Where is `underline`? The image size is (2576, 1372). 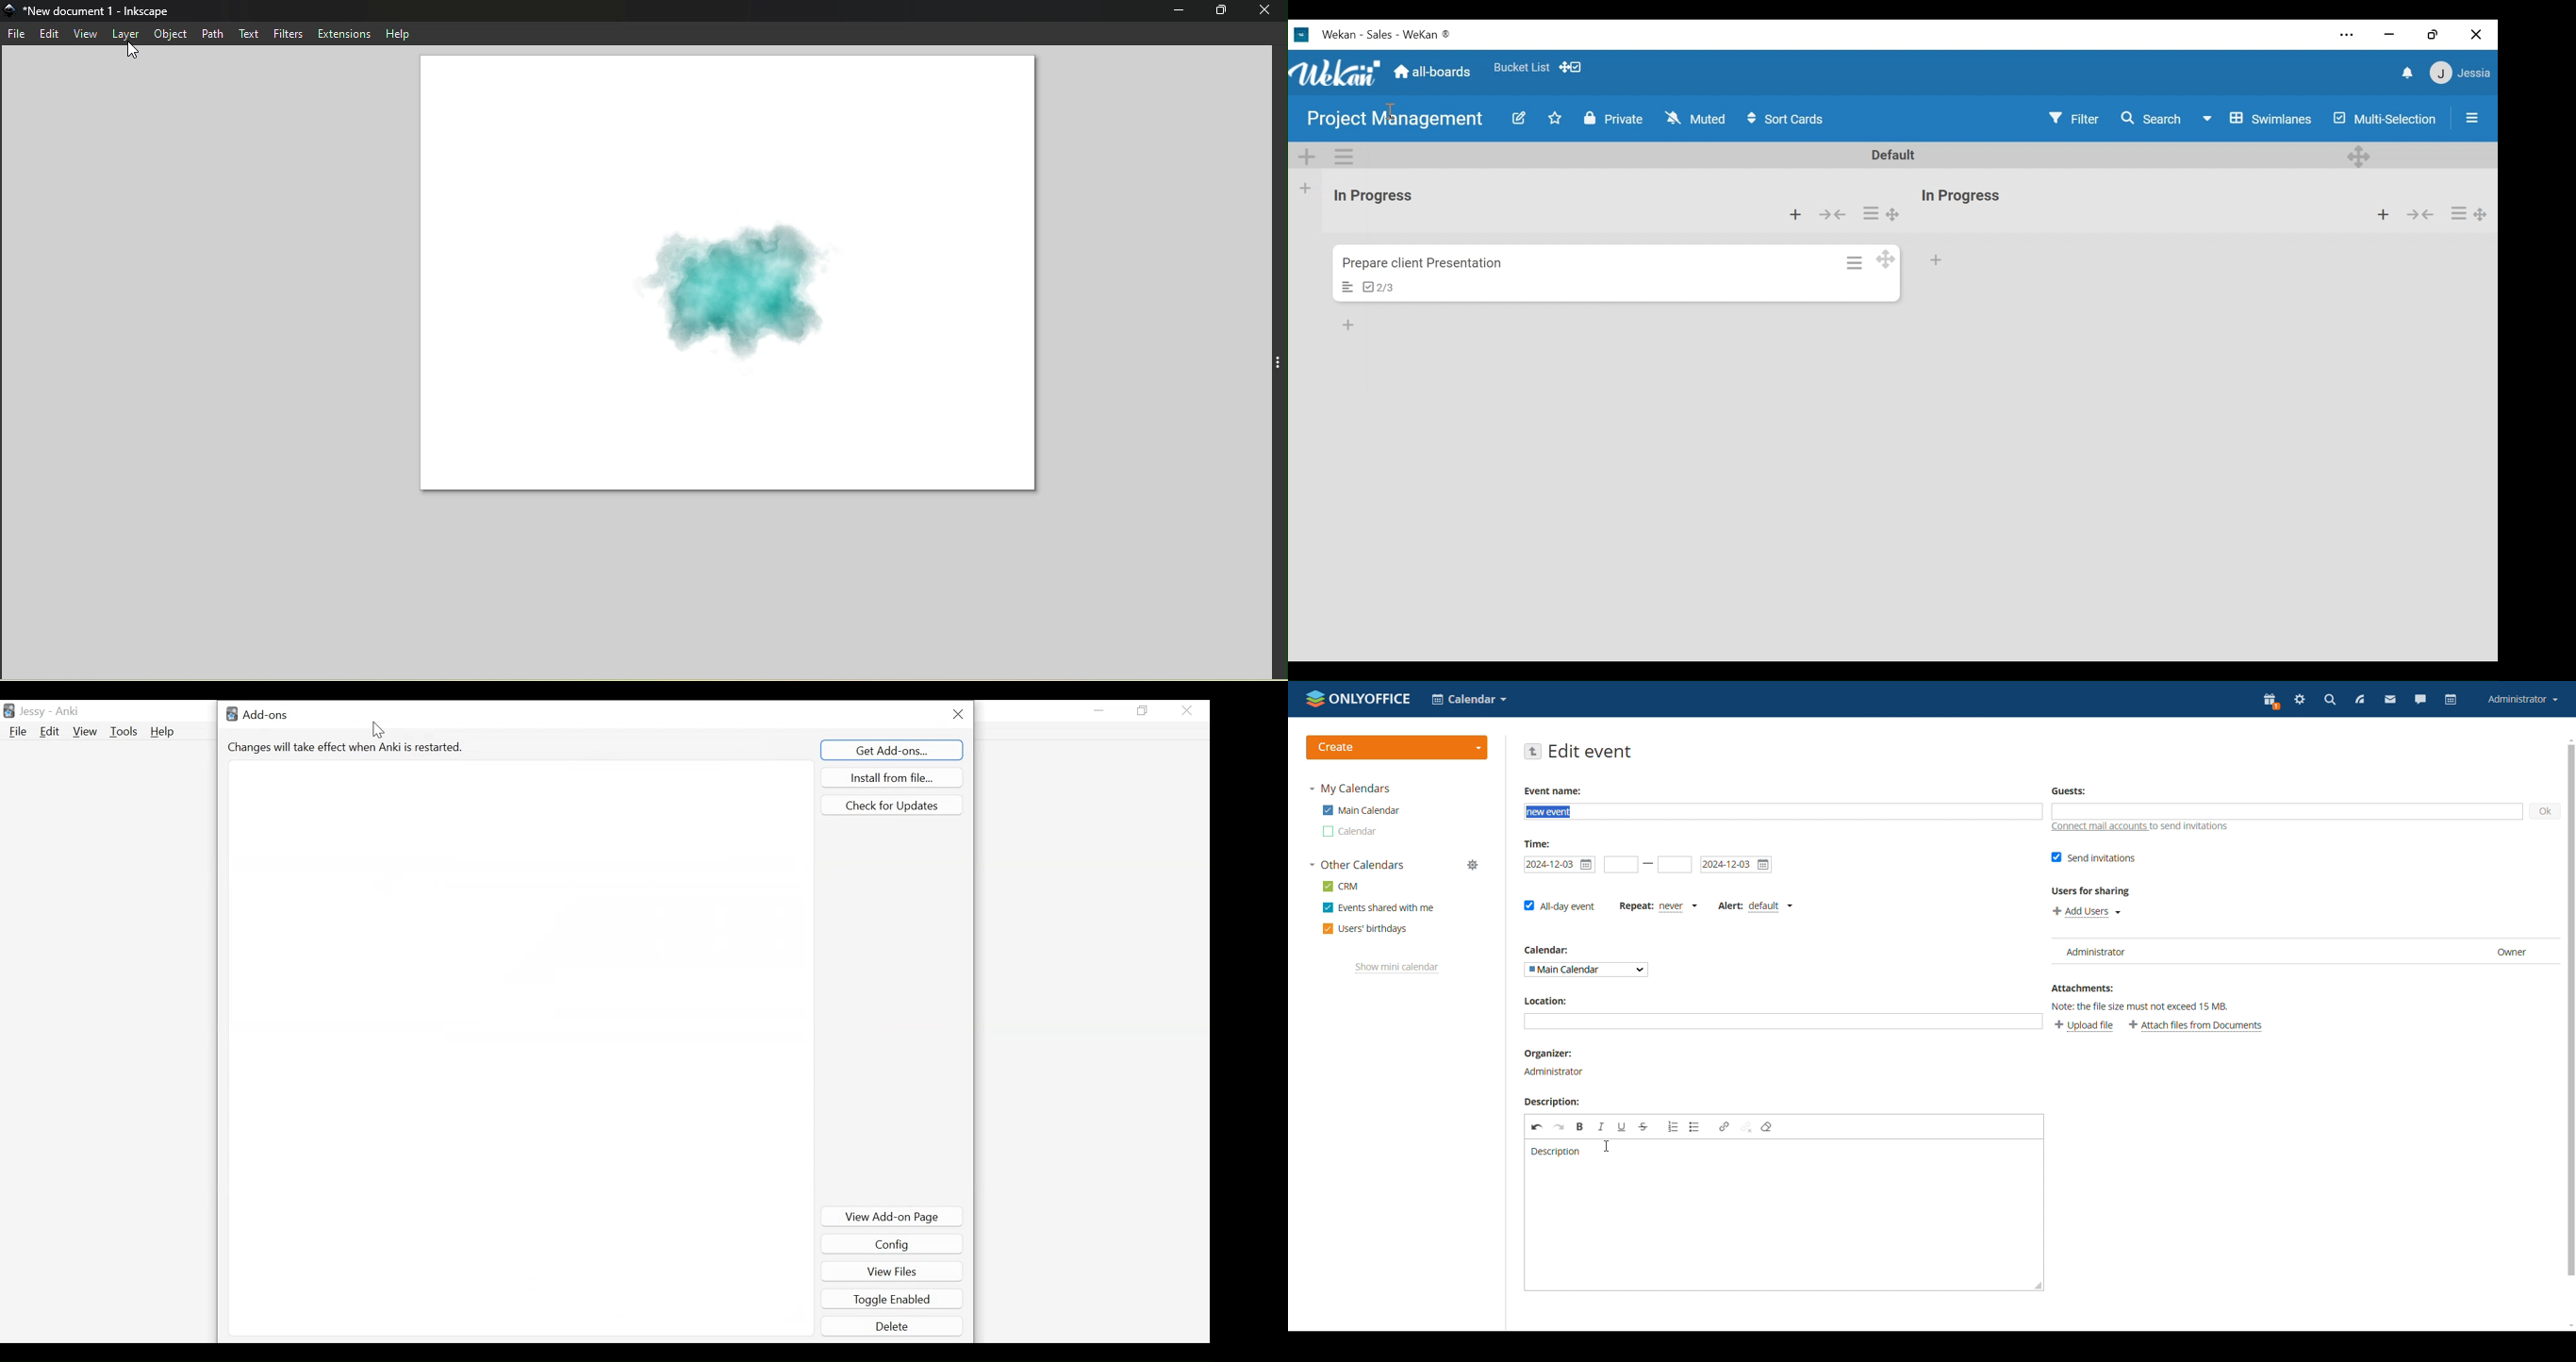 underline is located at coordinates (1621, 1126).